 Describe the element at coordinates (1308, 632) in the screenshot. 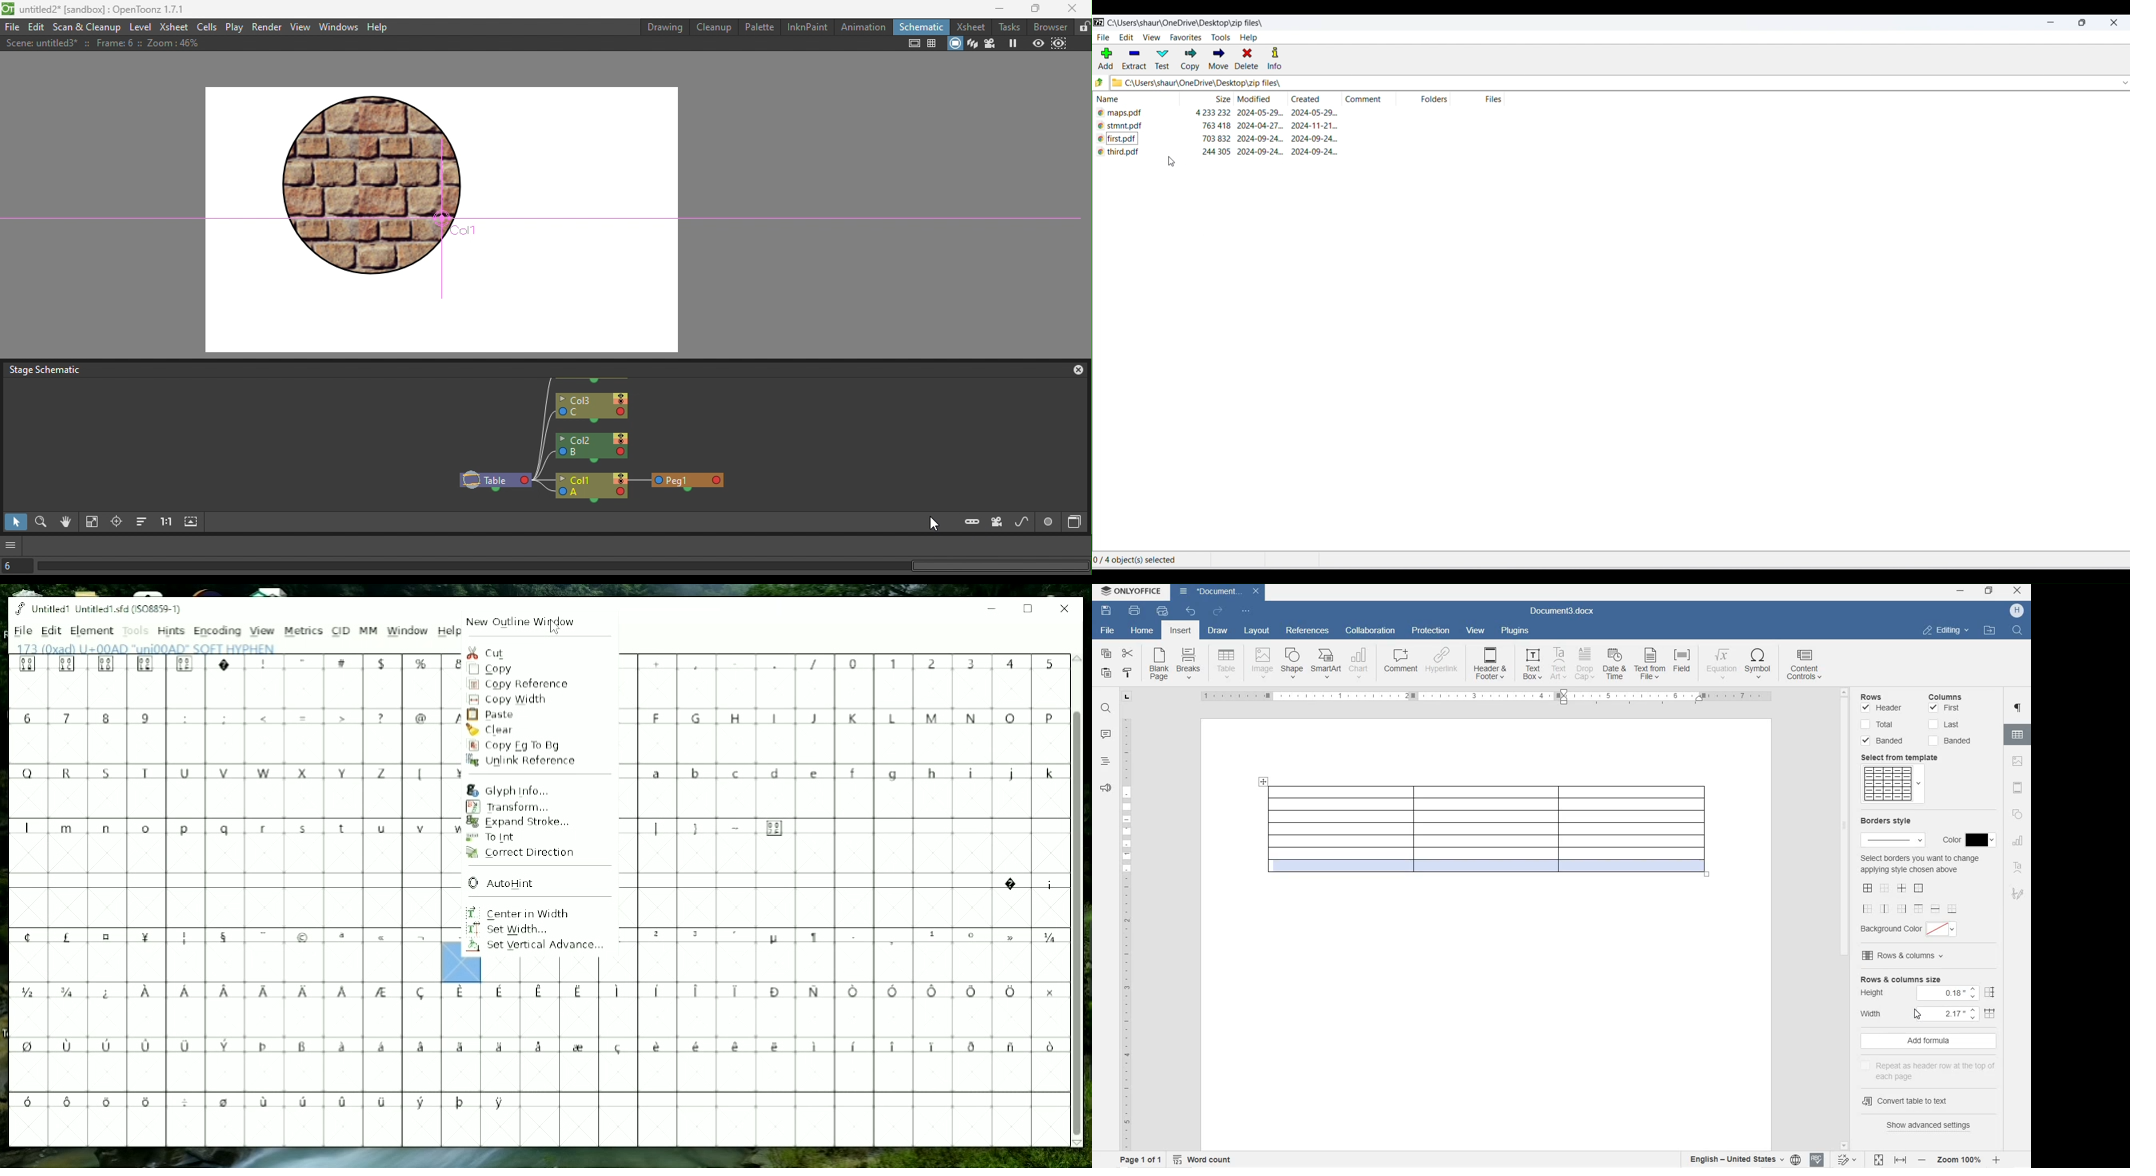

I see `REFERENCES` at that location.